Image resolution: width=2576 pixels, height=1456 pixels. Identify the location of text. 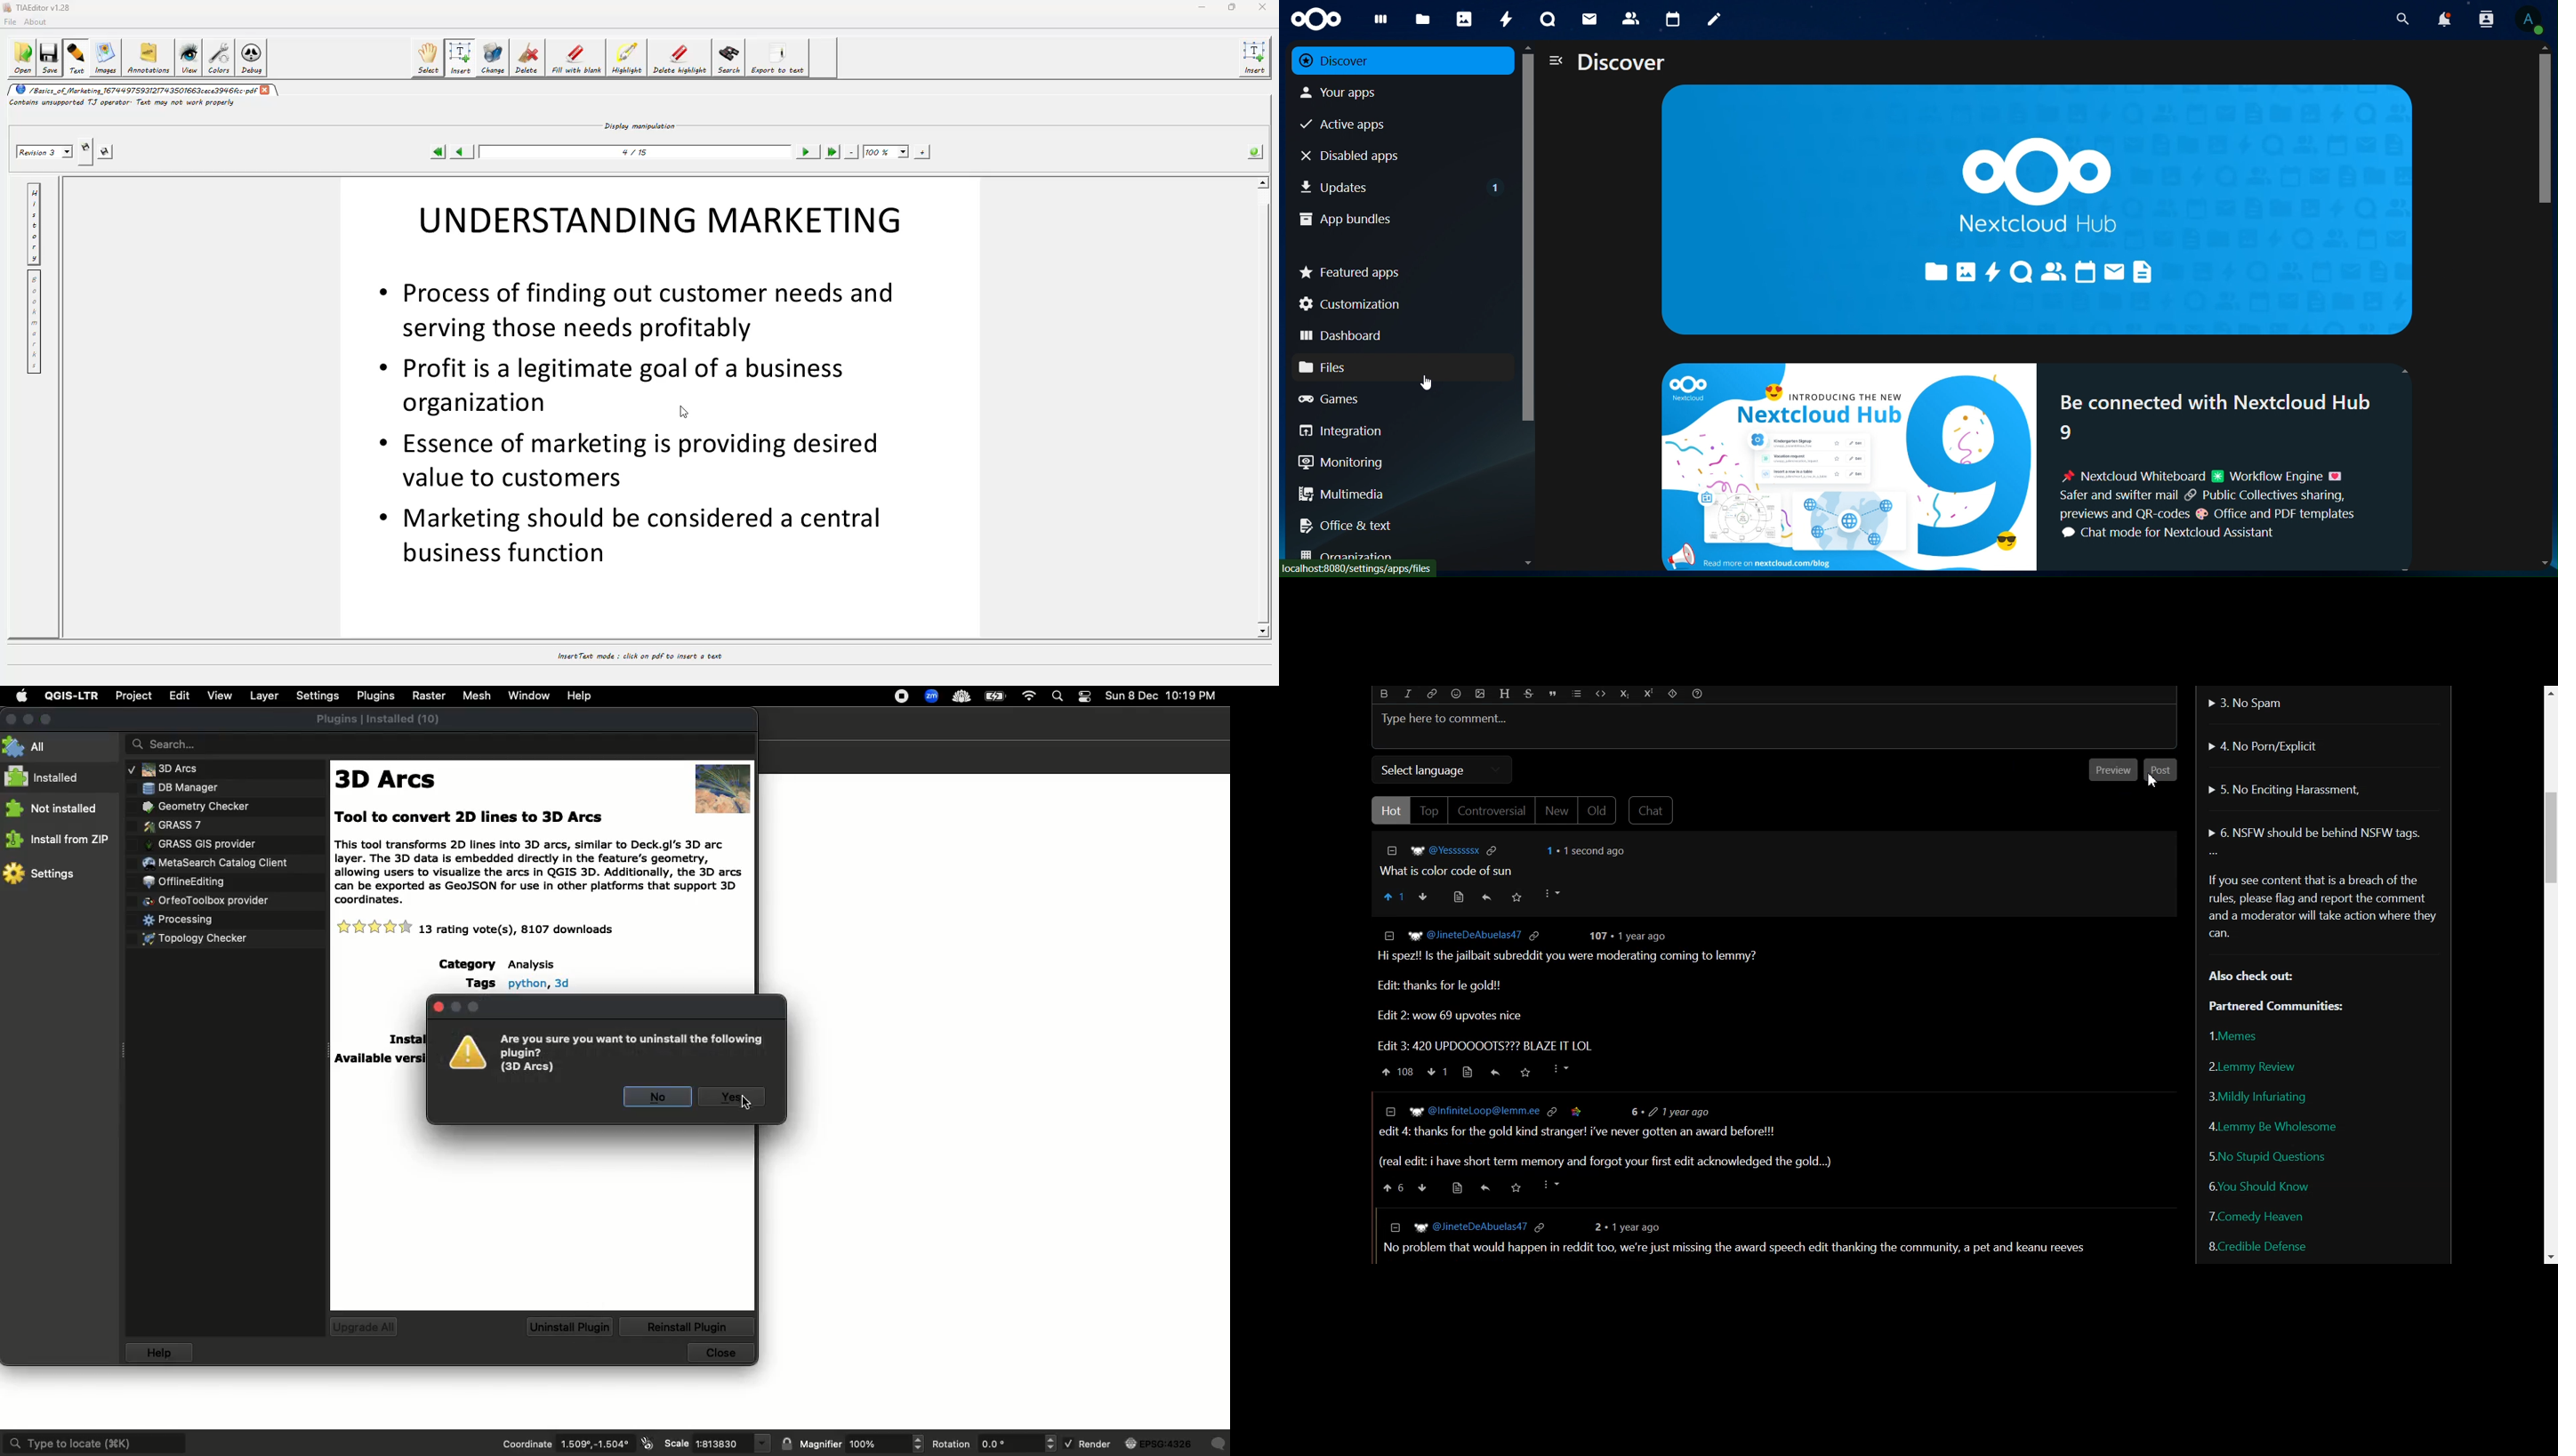
(1737, 1087).